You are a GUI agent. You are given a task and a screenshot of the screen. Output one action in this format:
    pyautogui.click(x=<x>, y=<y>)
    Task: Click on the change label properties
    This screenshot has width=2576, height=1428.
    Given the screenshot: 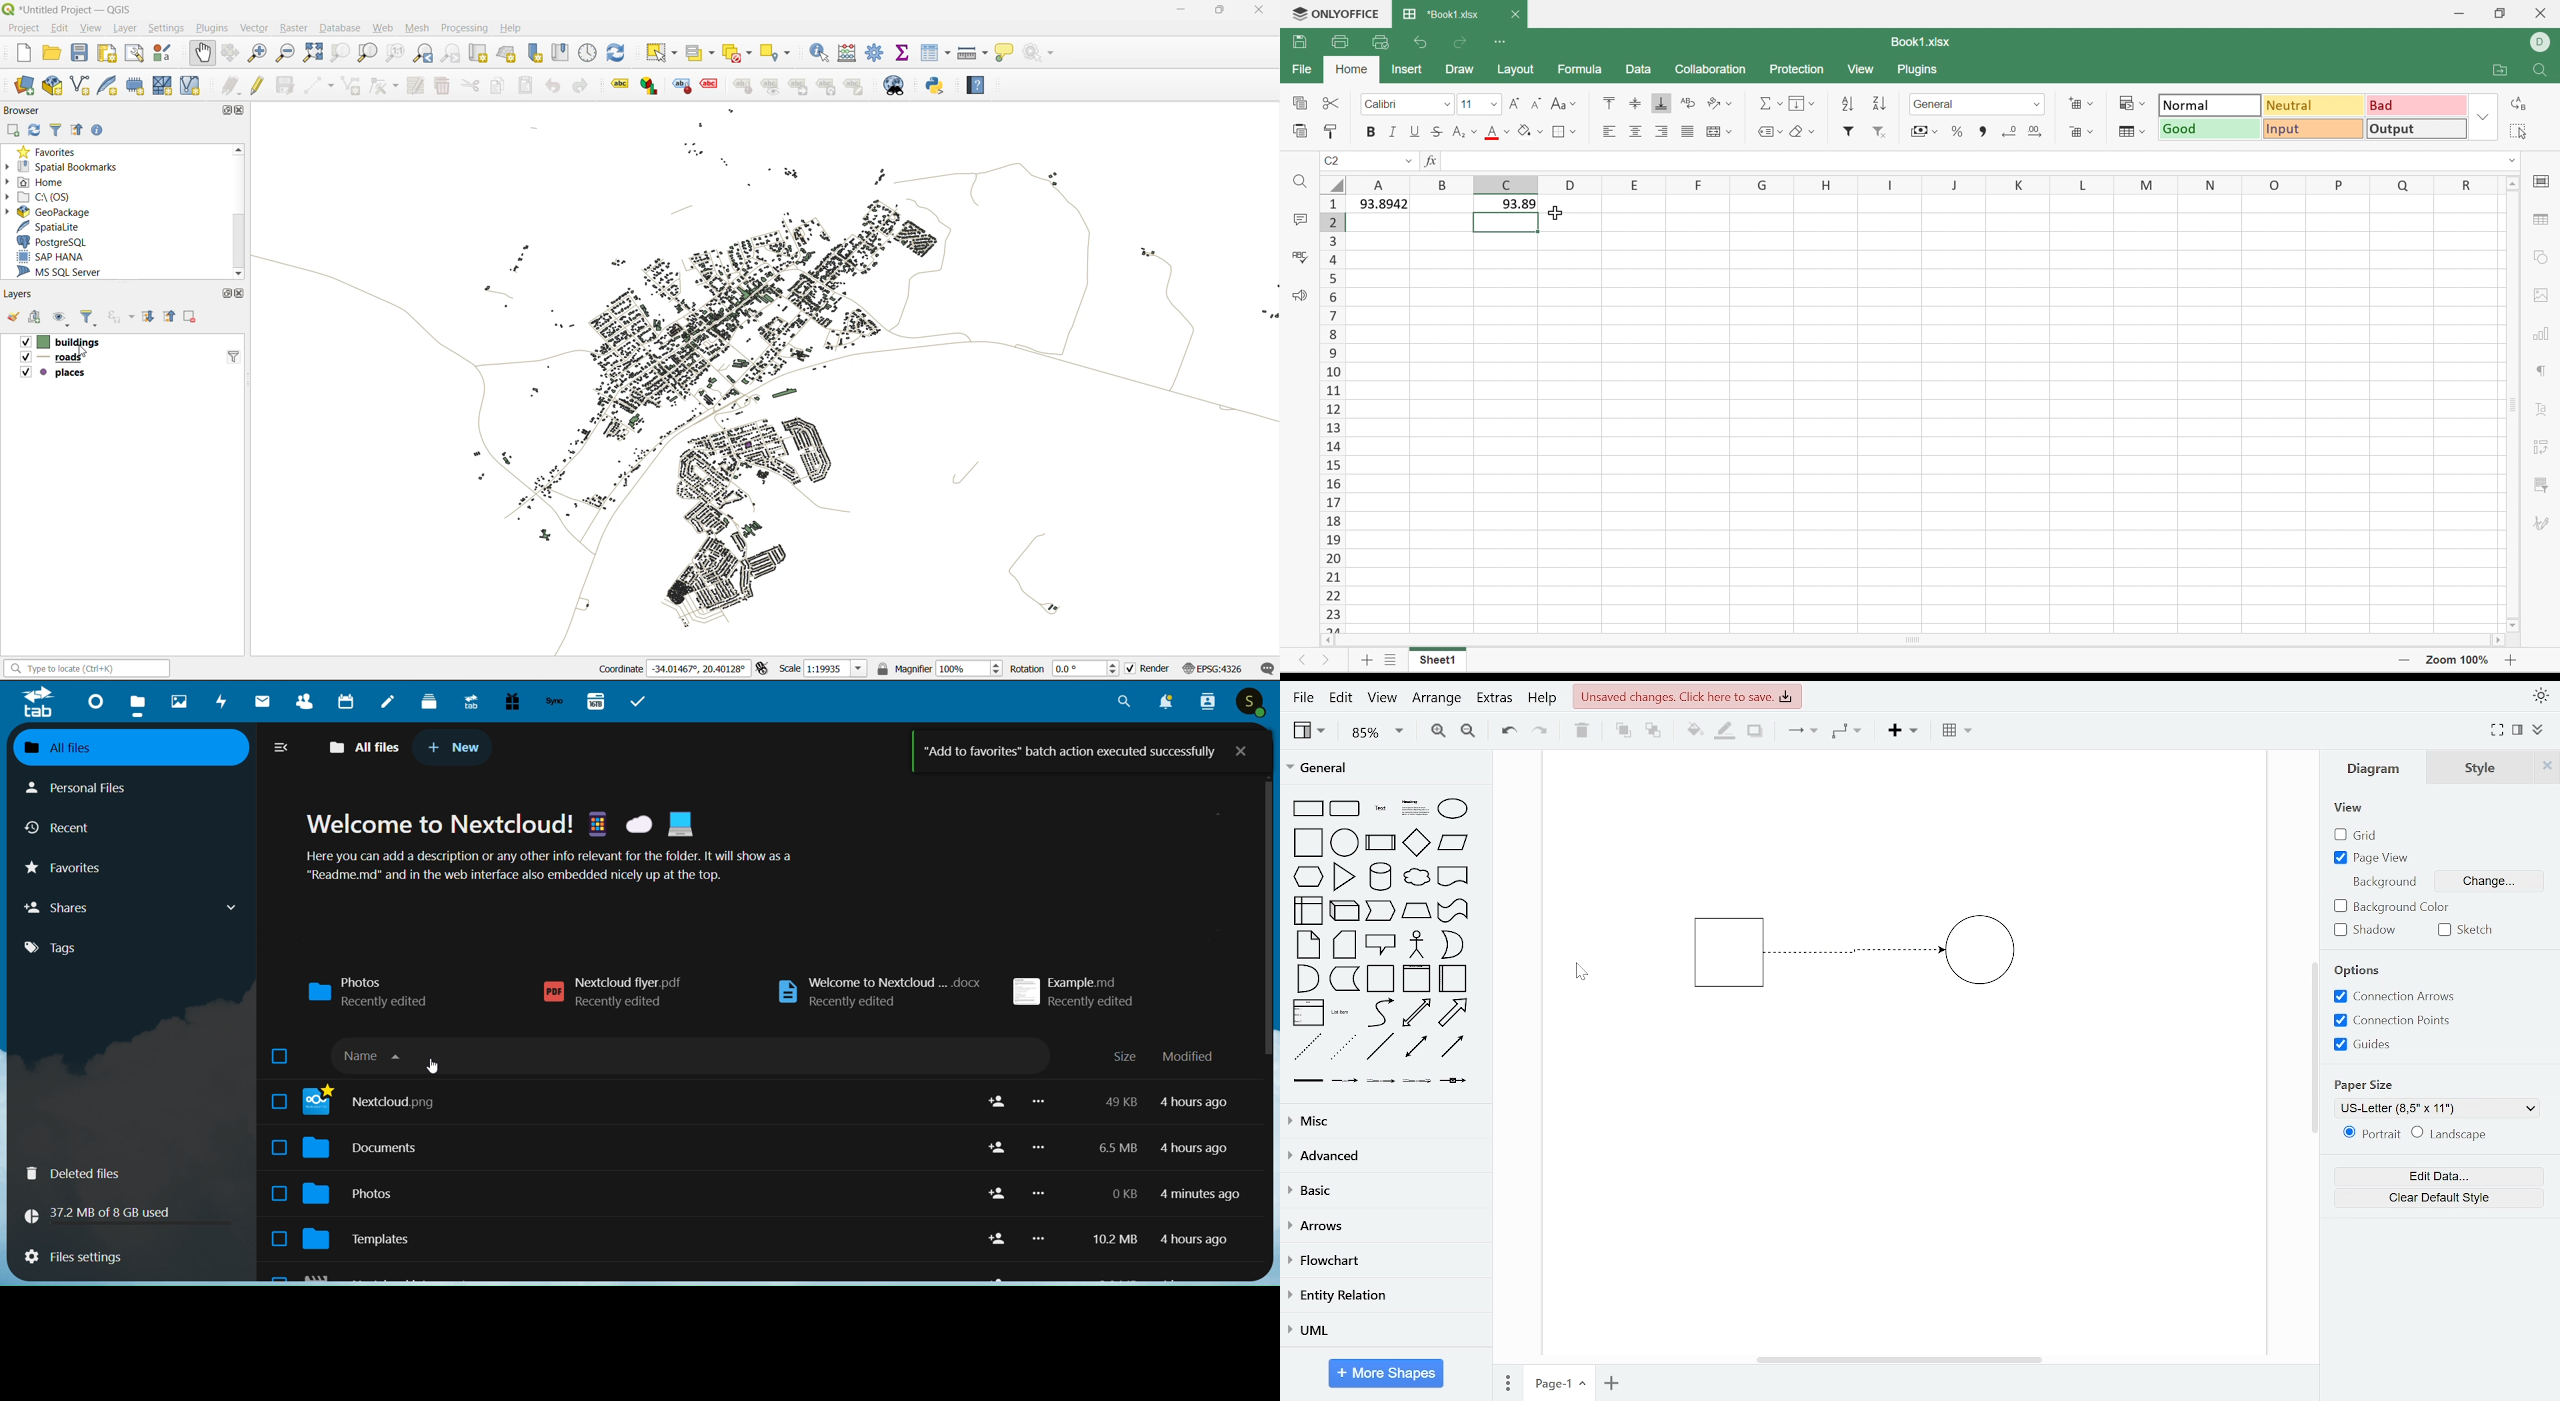 What is the action you would take?
    pyautogui.click(x=853, y=86)
    